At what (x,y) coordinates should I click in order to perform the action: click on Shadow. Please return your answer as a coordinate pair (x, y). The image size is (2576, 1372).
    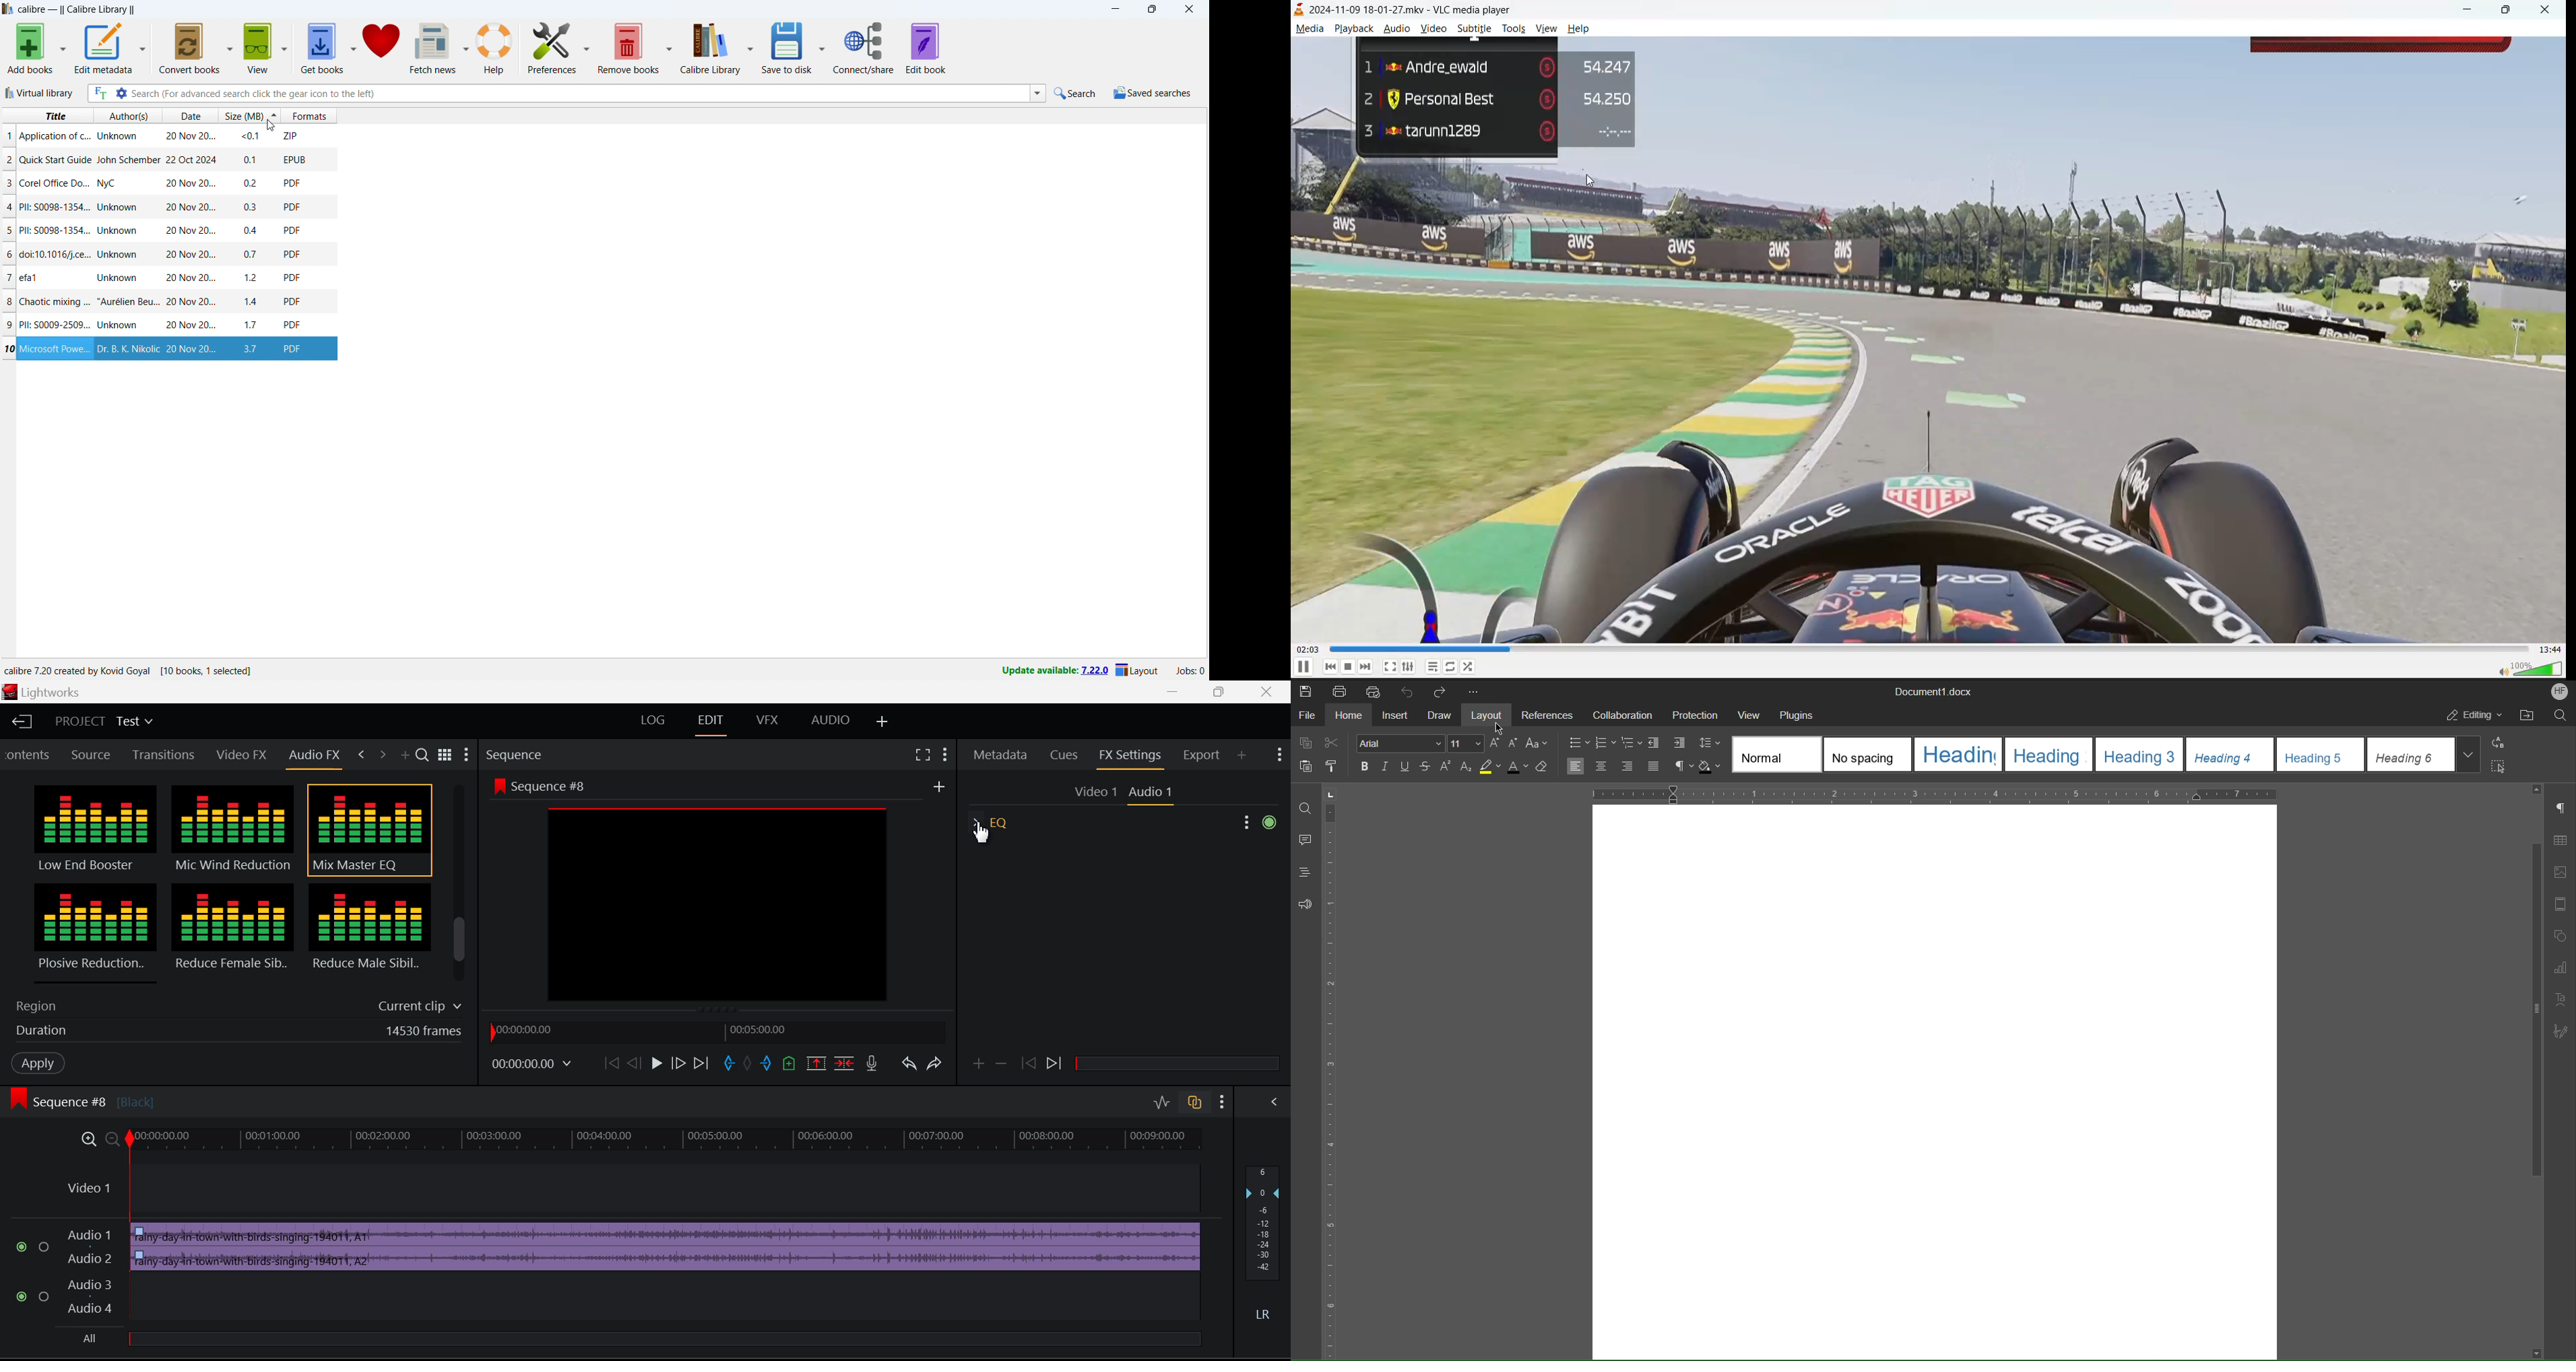
    Looking at the image, I should click on (1711, 767).